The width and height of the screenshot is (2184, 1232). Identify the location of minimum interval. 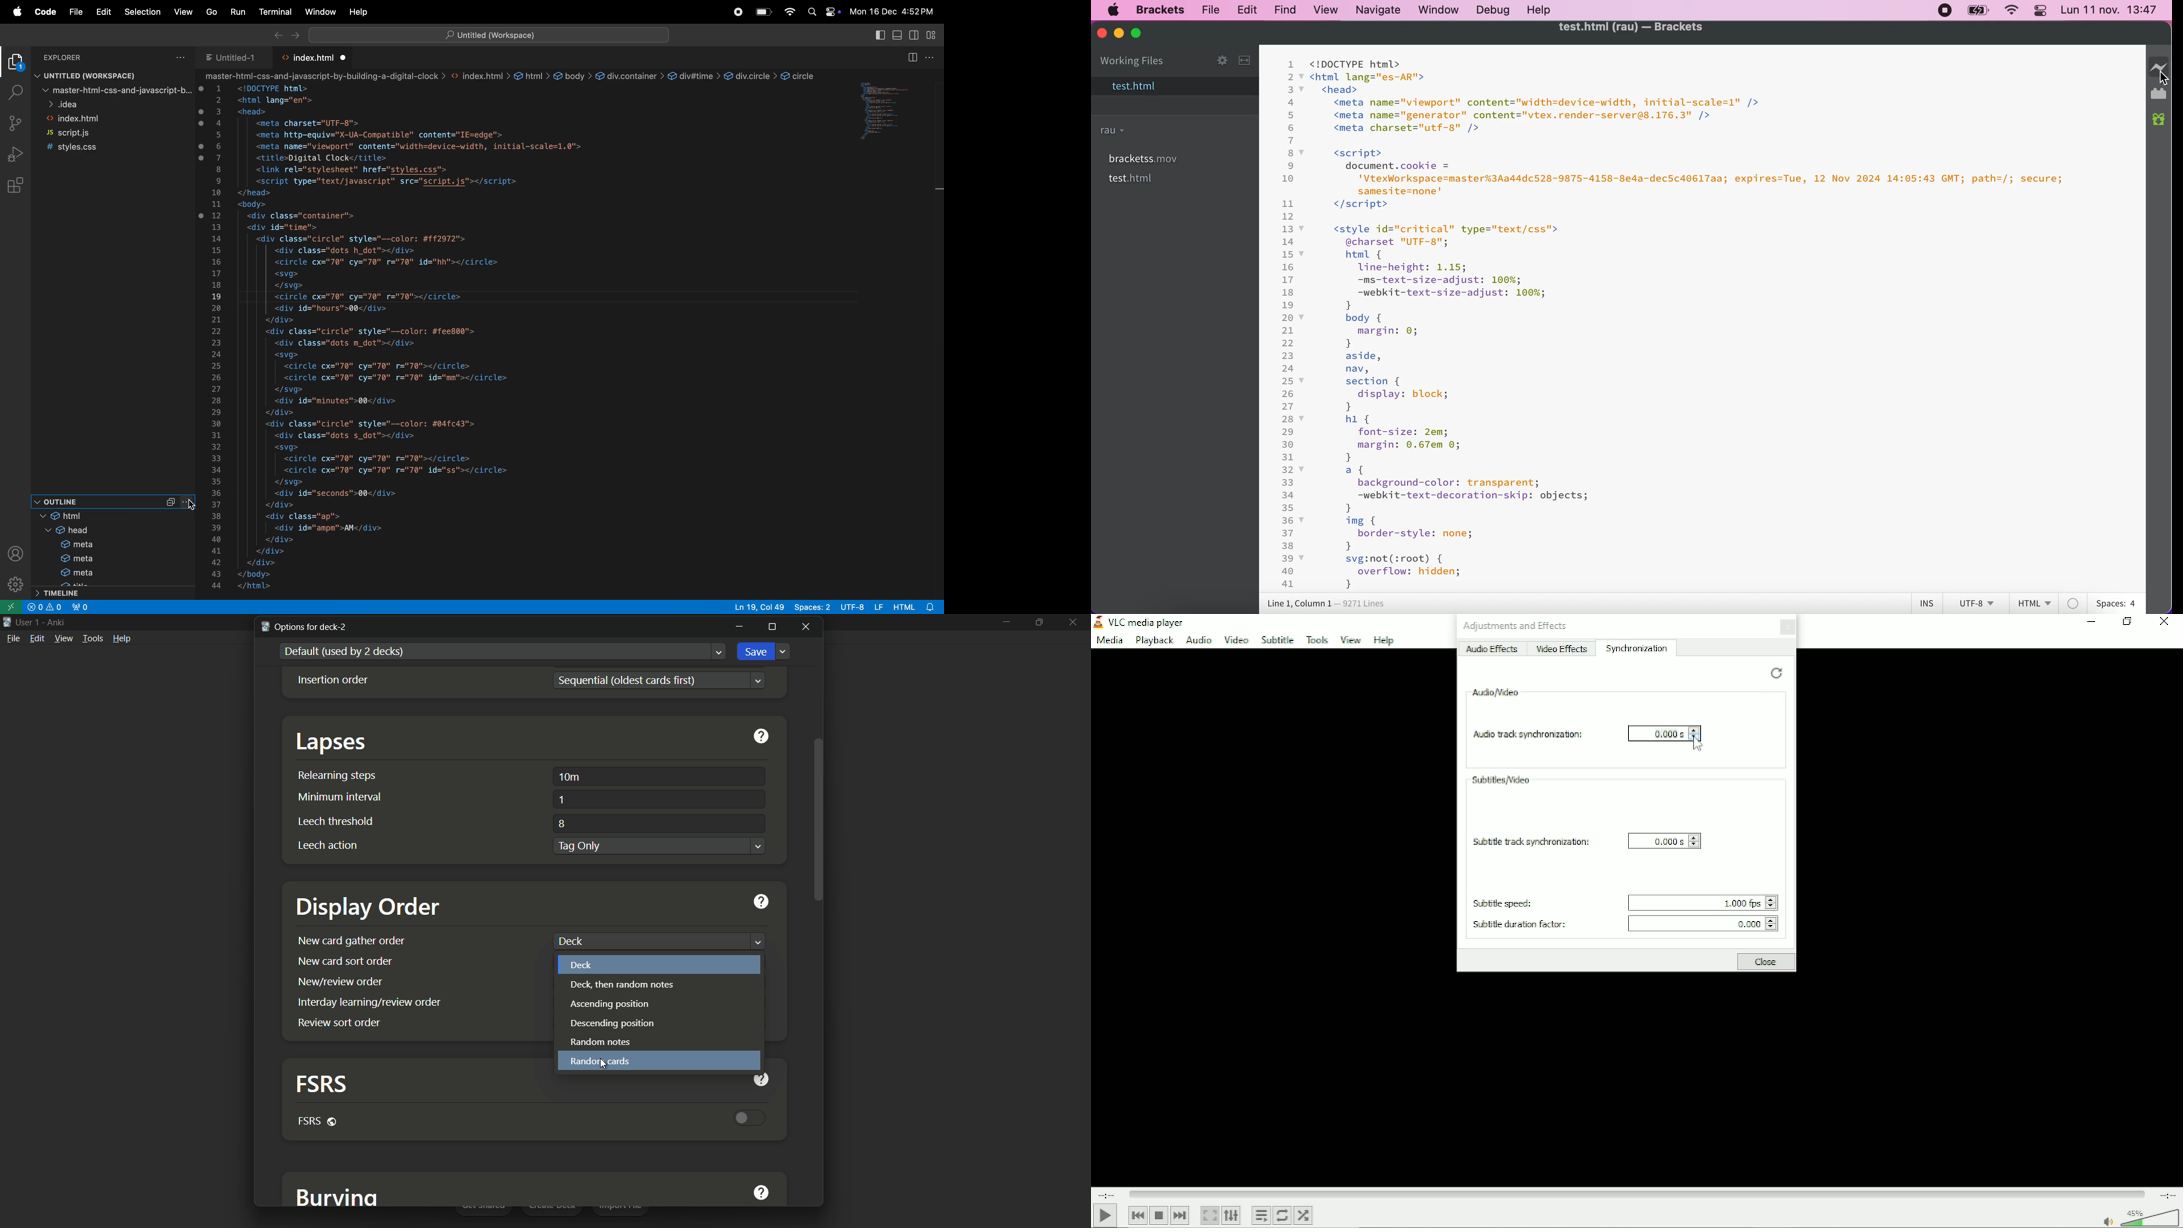
(337, 796).